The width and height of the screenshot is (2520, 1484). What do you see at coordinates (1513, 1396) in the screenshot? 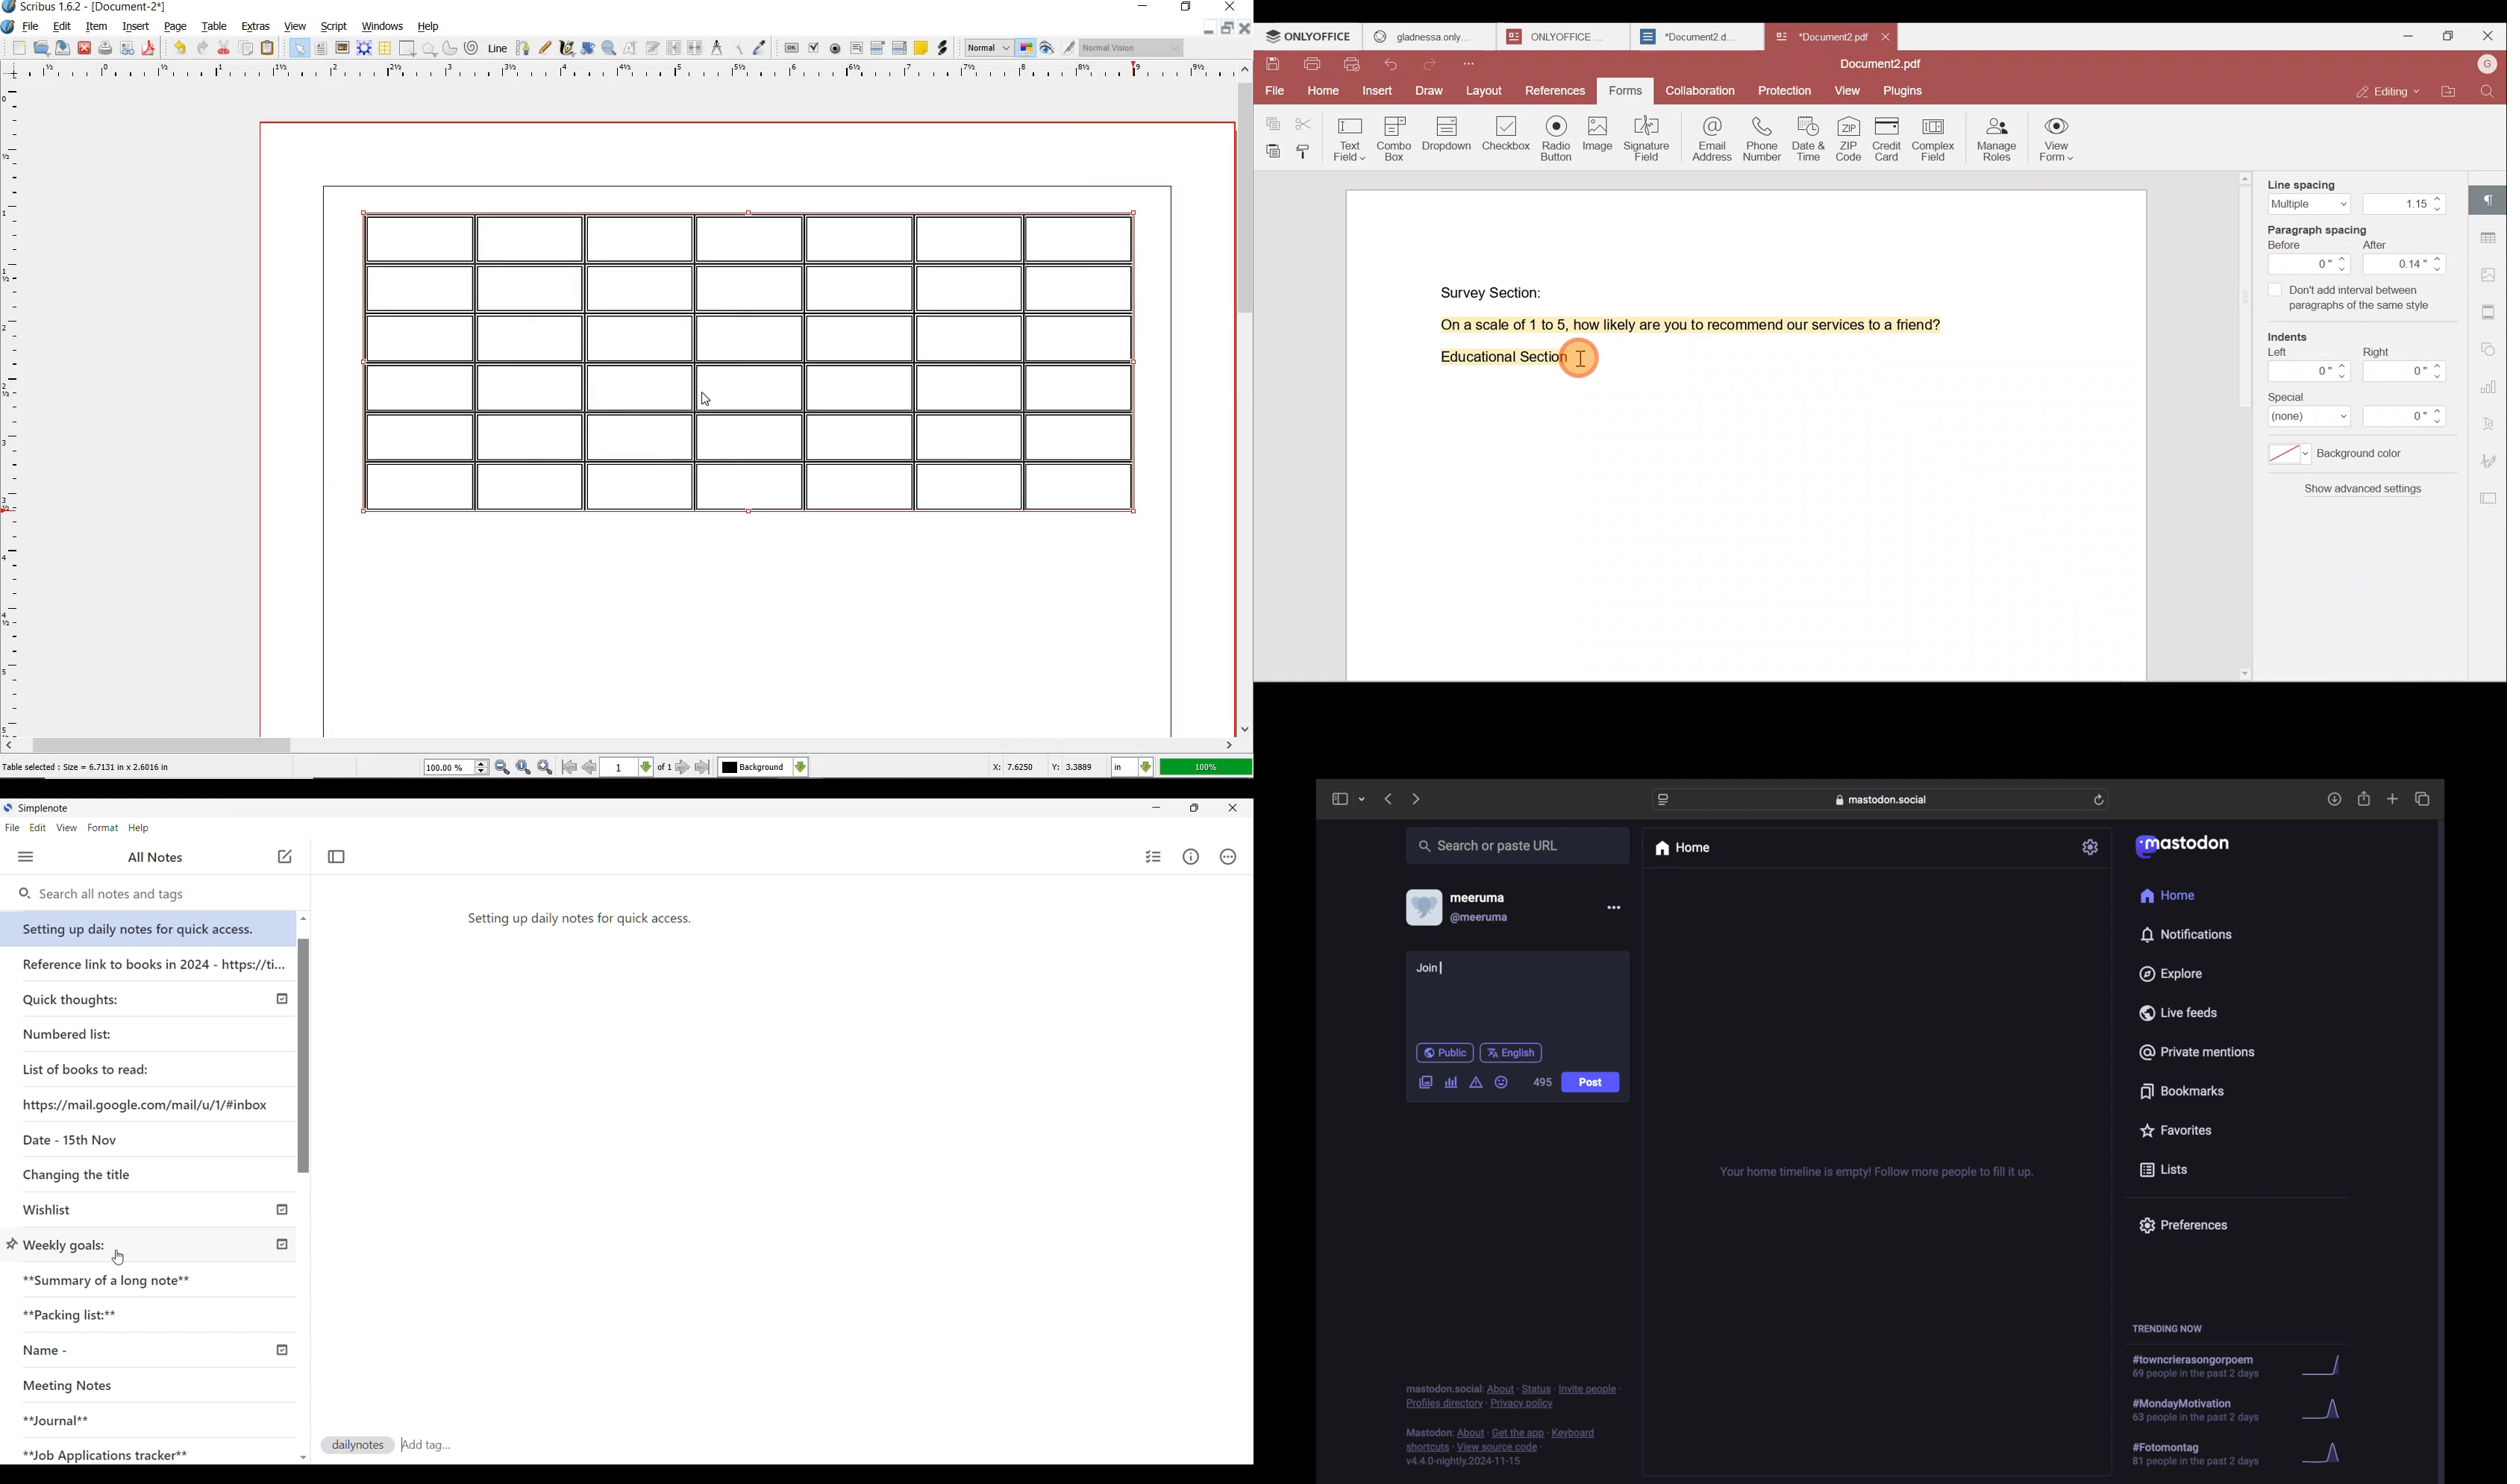
I see `footnote` at bounding box center [1513, 1396].